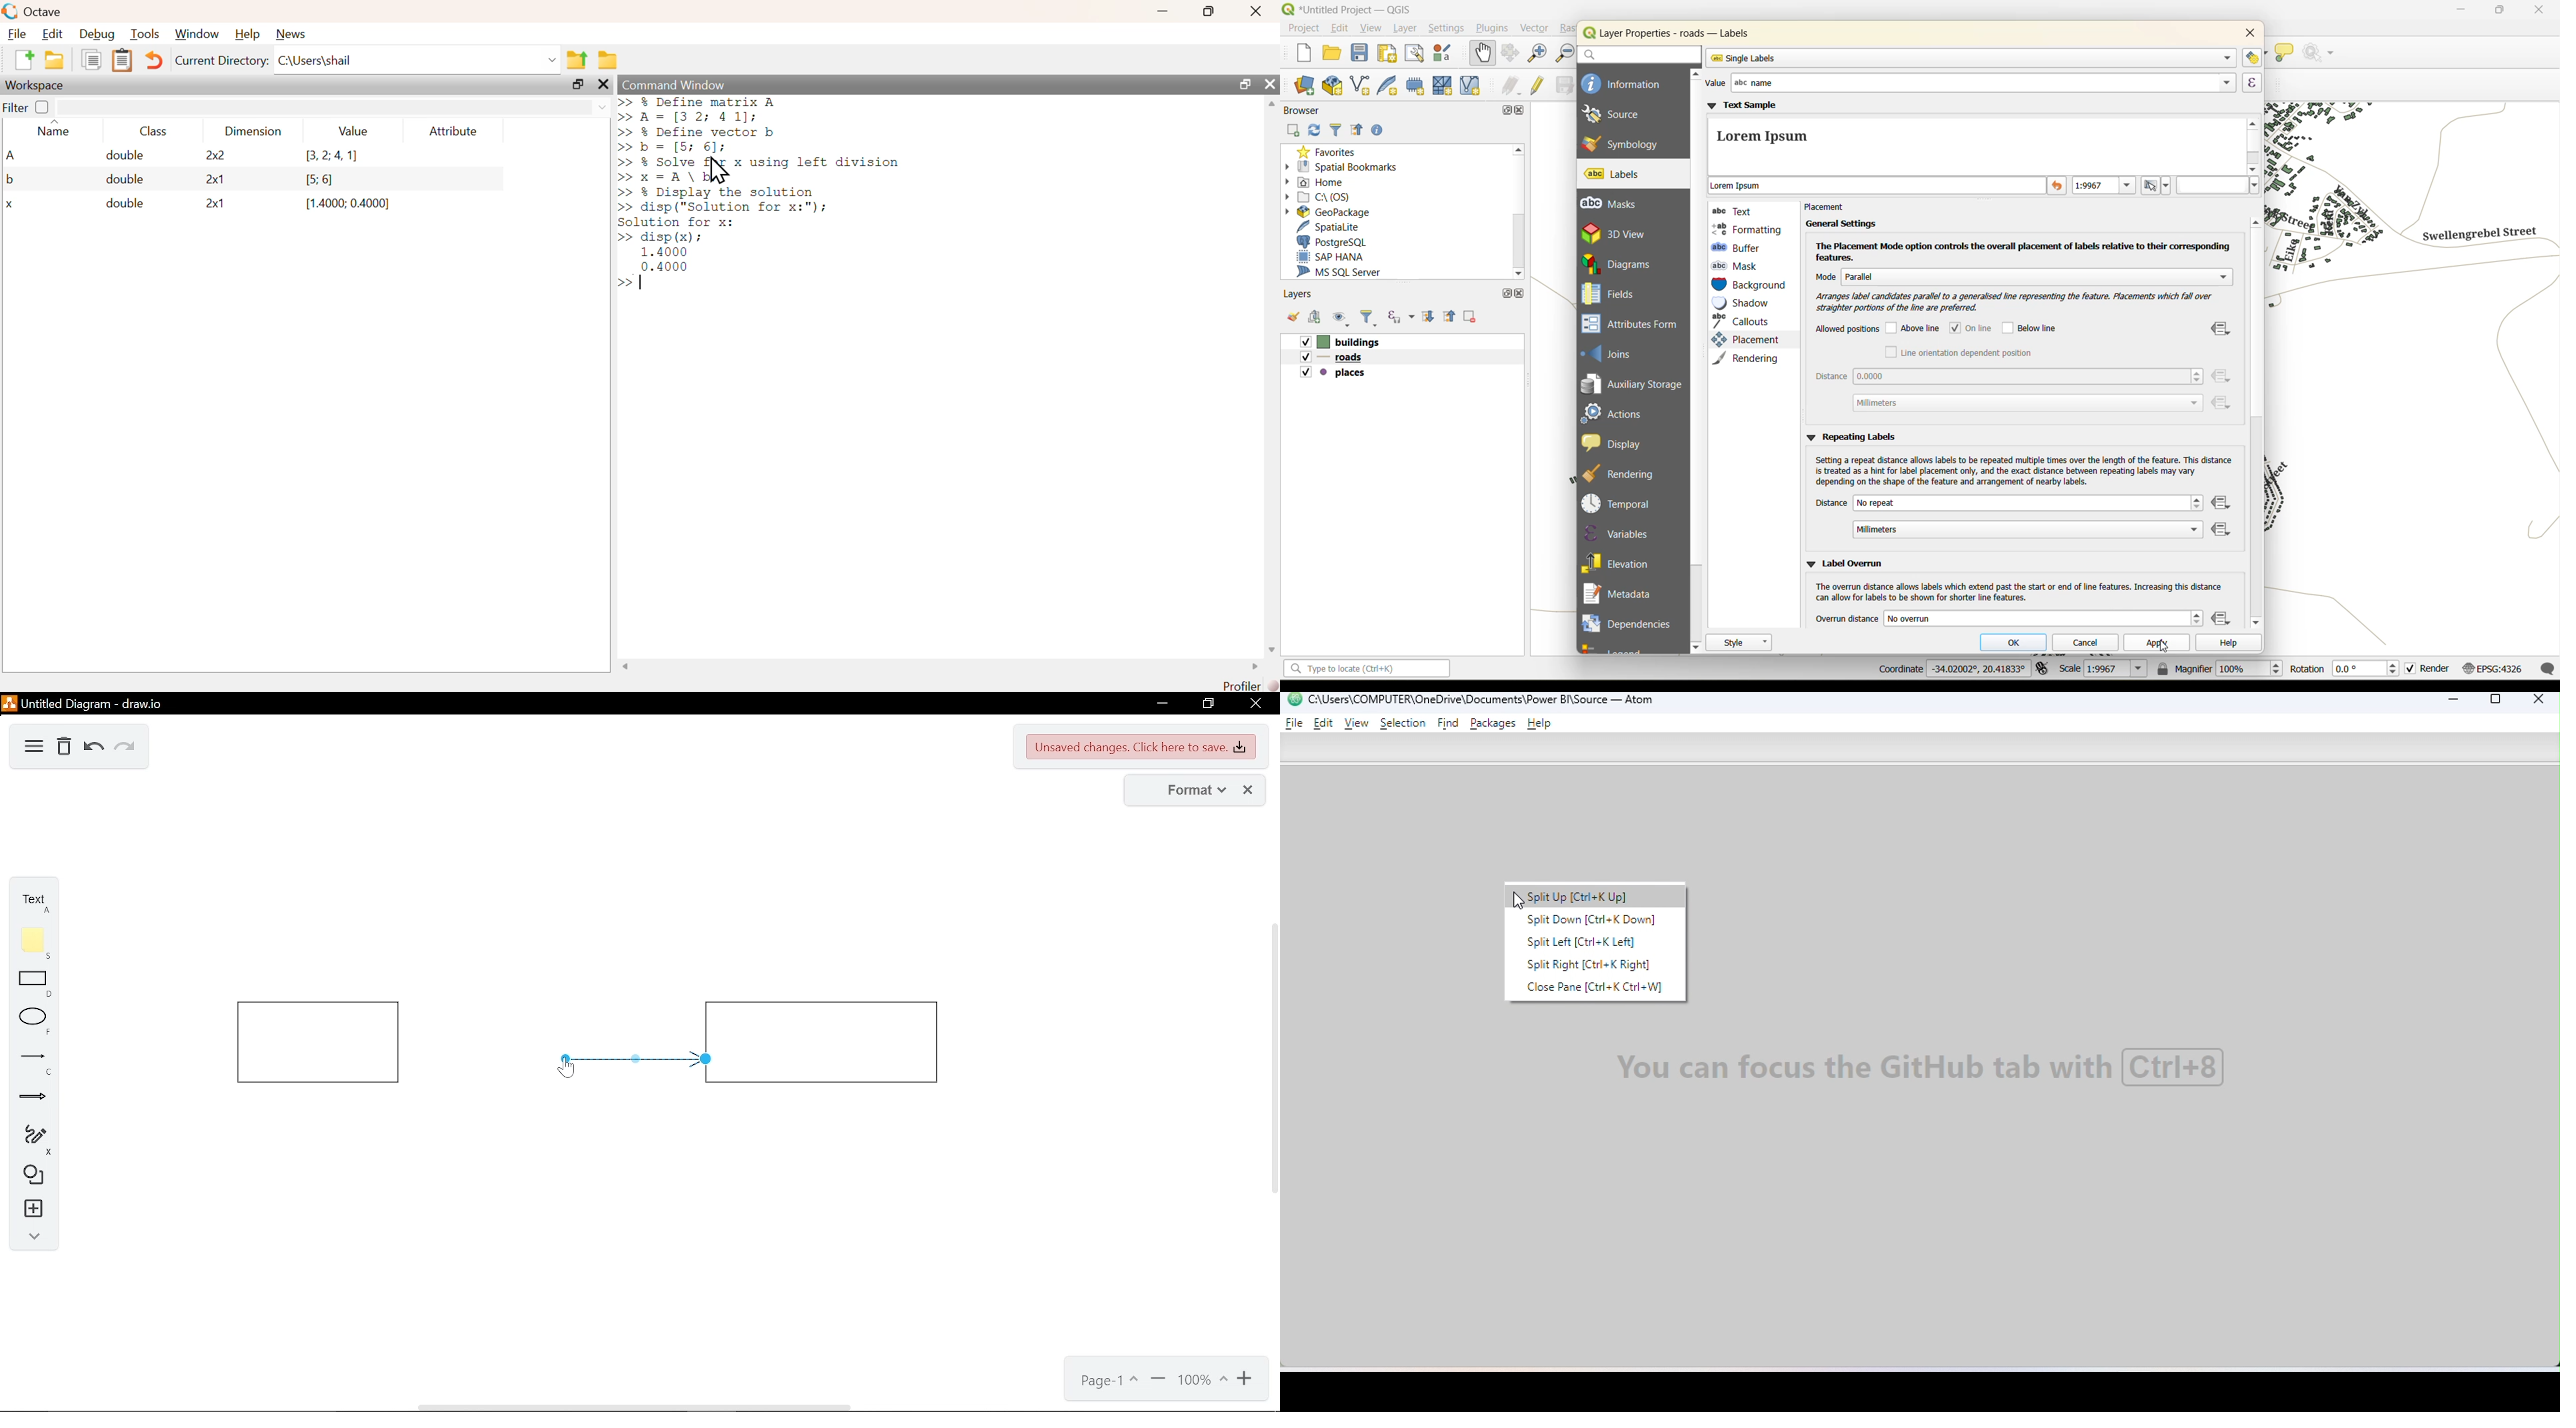 The width and height of the screenshot is (2576, 1428). What do you see at coordinates (1627, 474) in the screenshot?
I see `rendering` at bounding box center [1627, 474].